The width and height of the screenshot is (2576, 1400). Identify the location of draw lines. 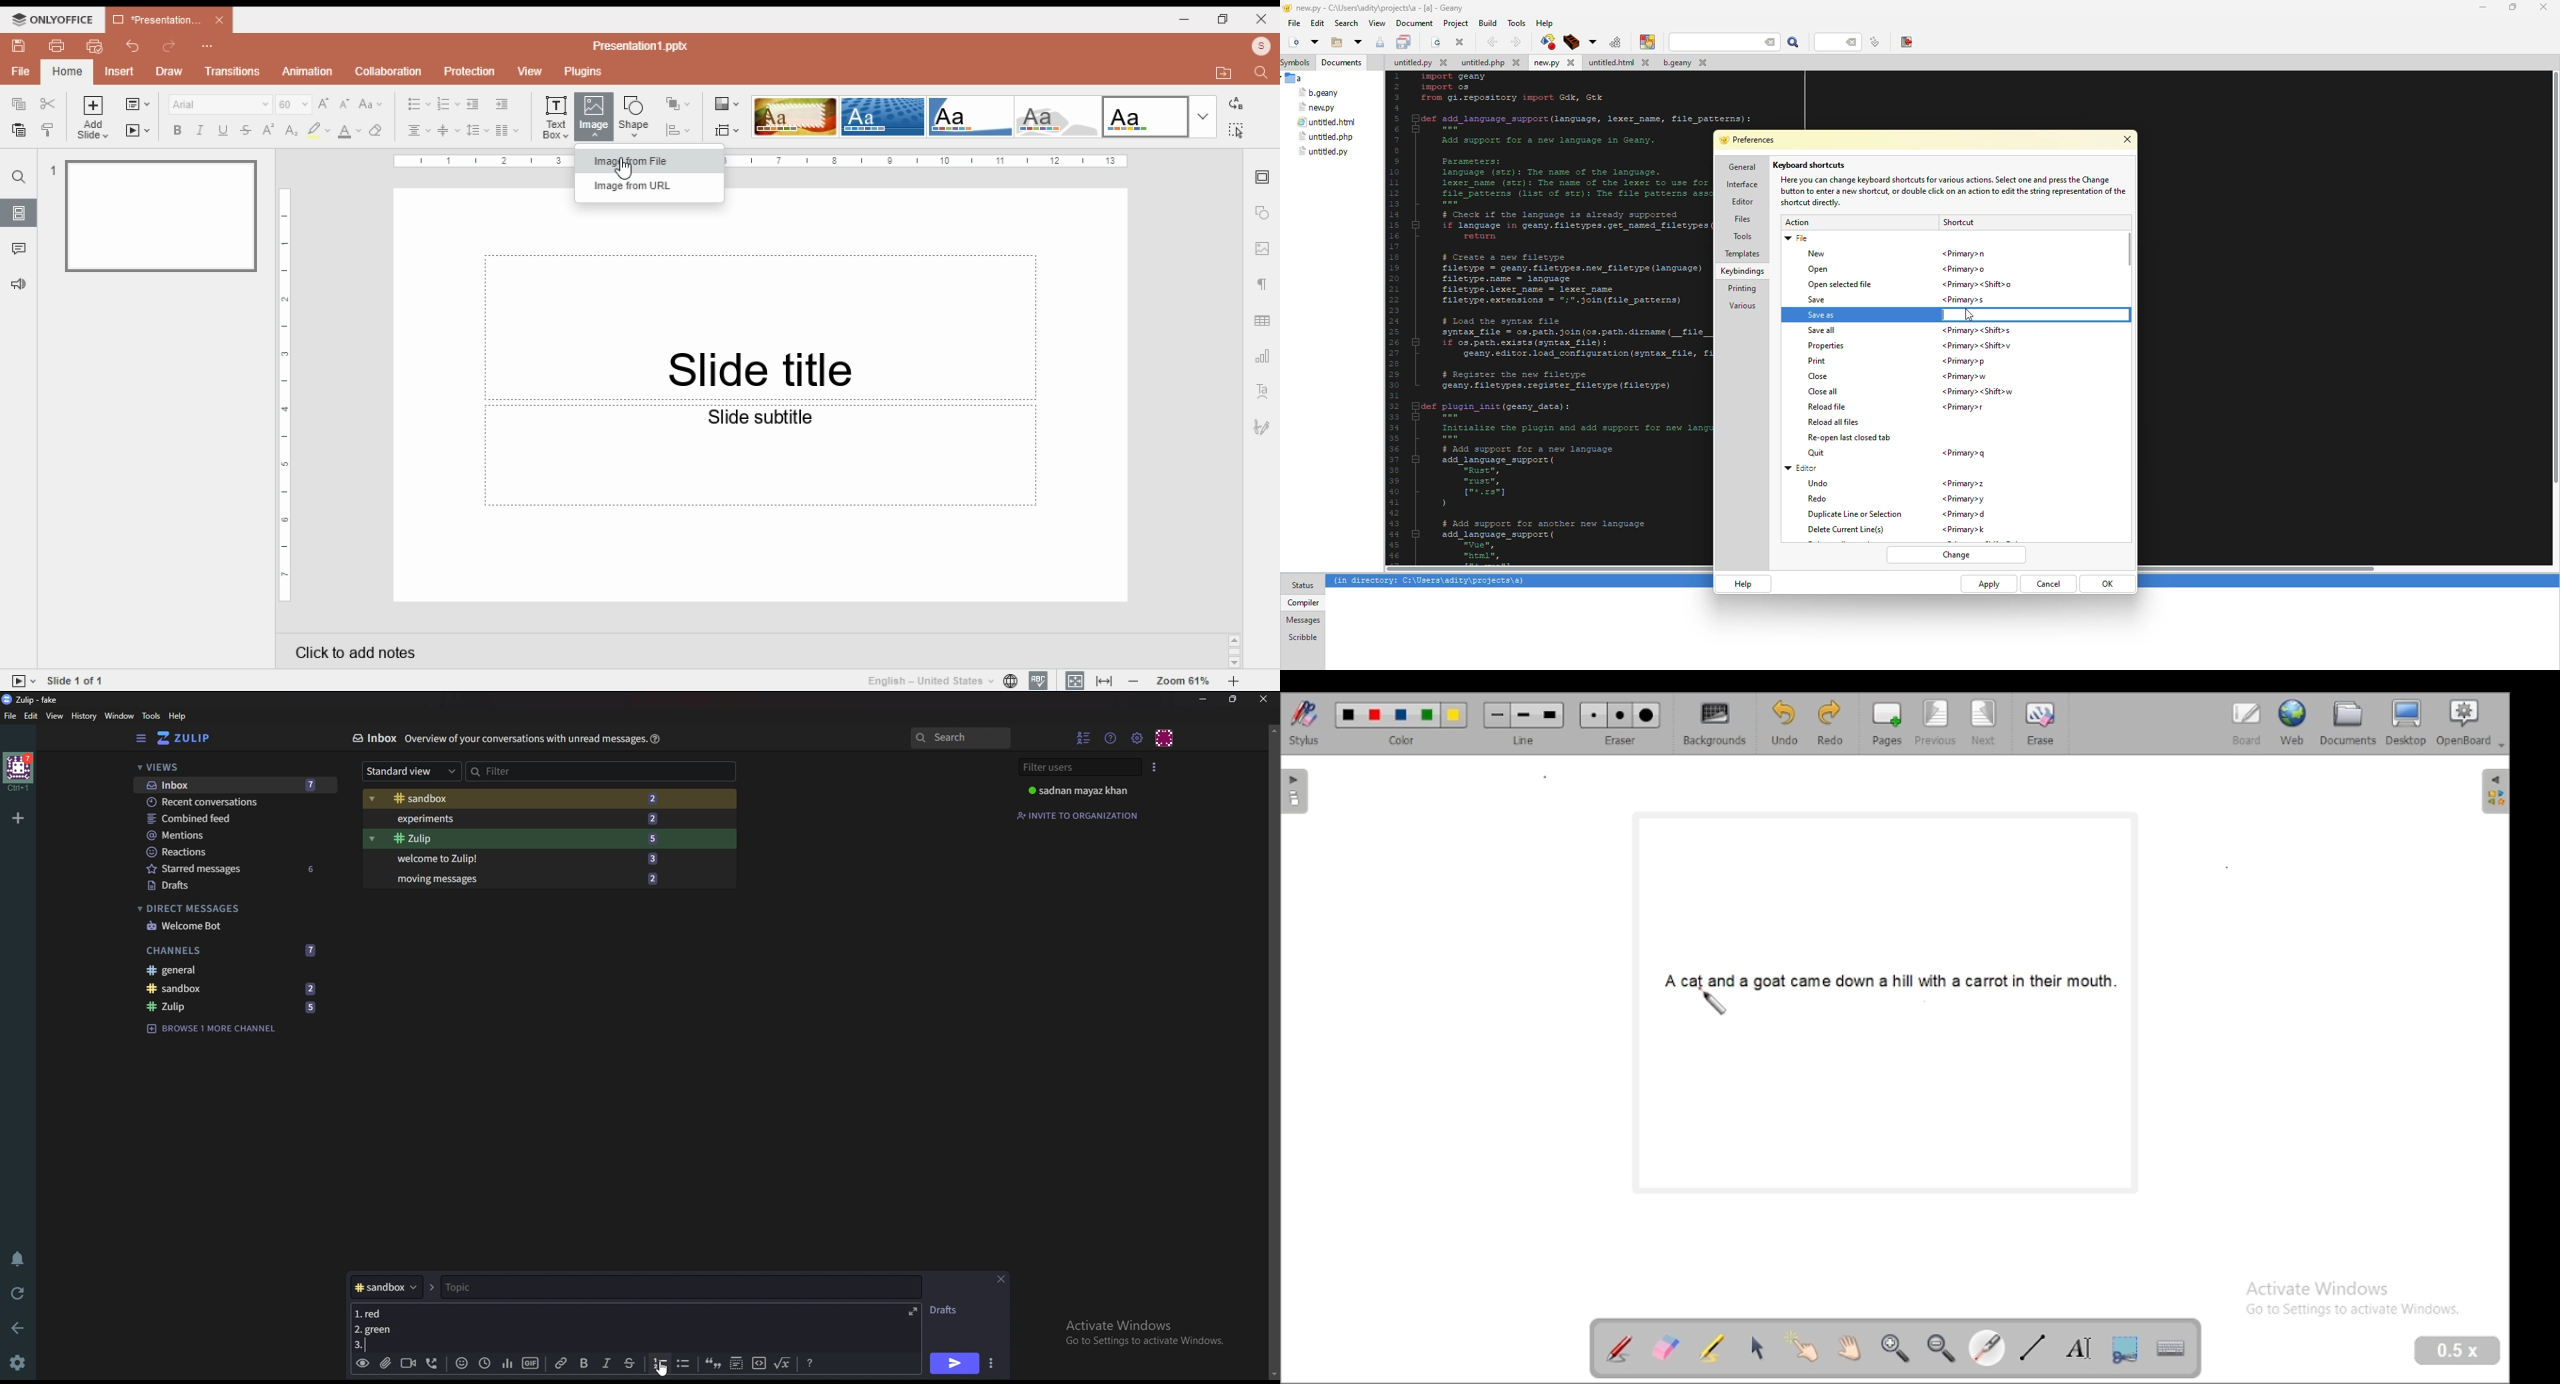
(2034, 1347).